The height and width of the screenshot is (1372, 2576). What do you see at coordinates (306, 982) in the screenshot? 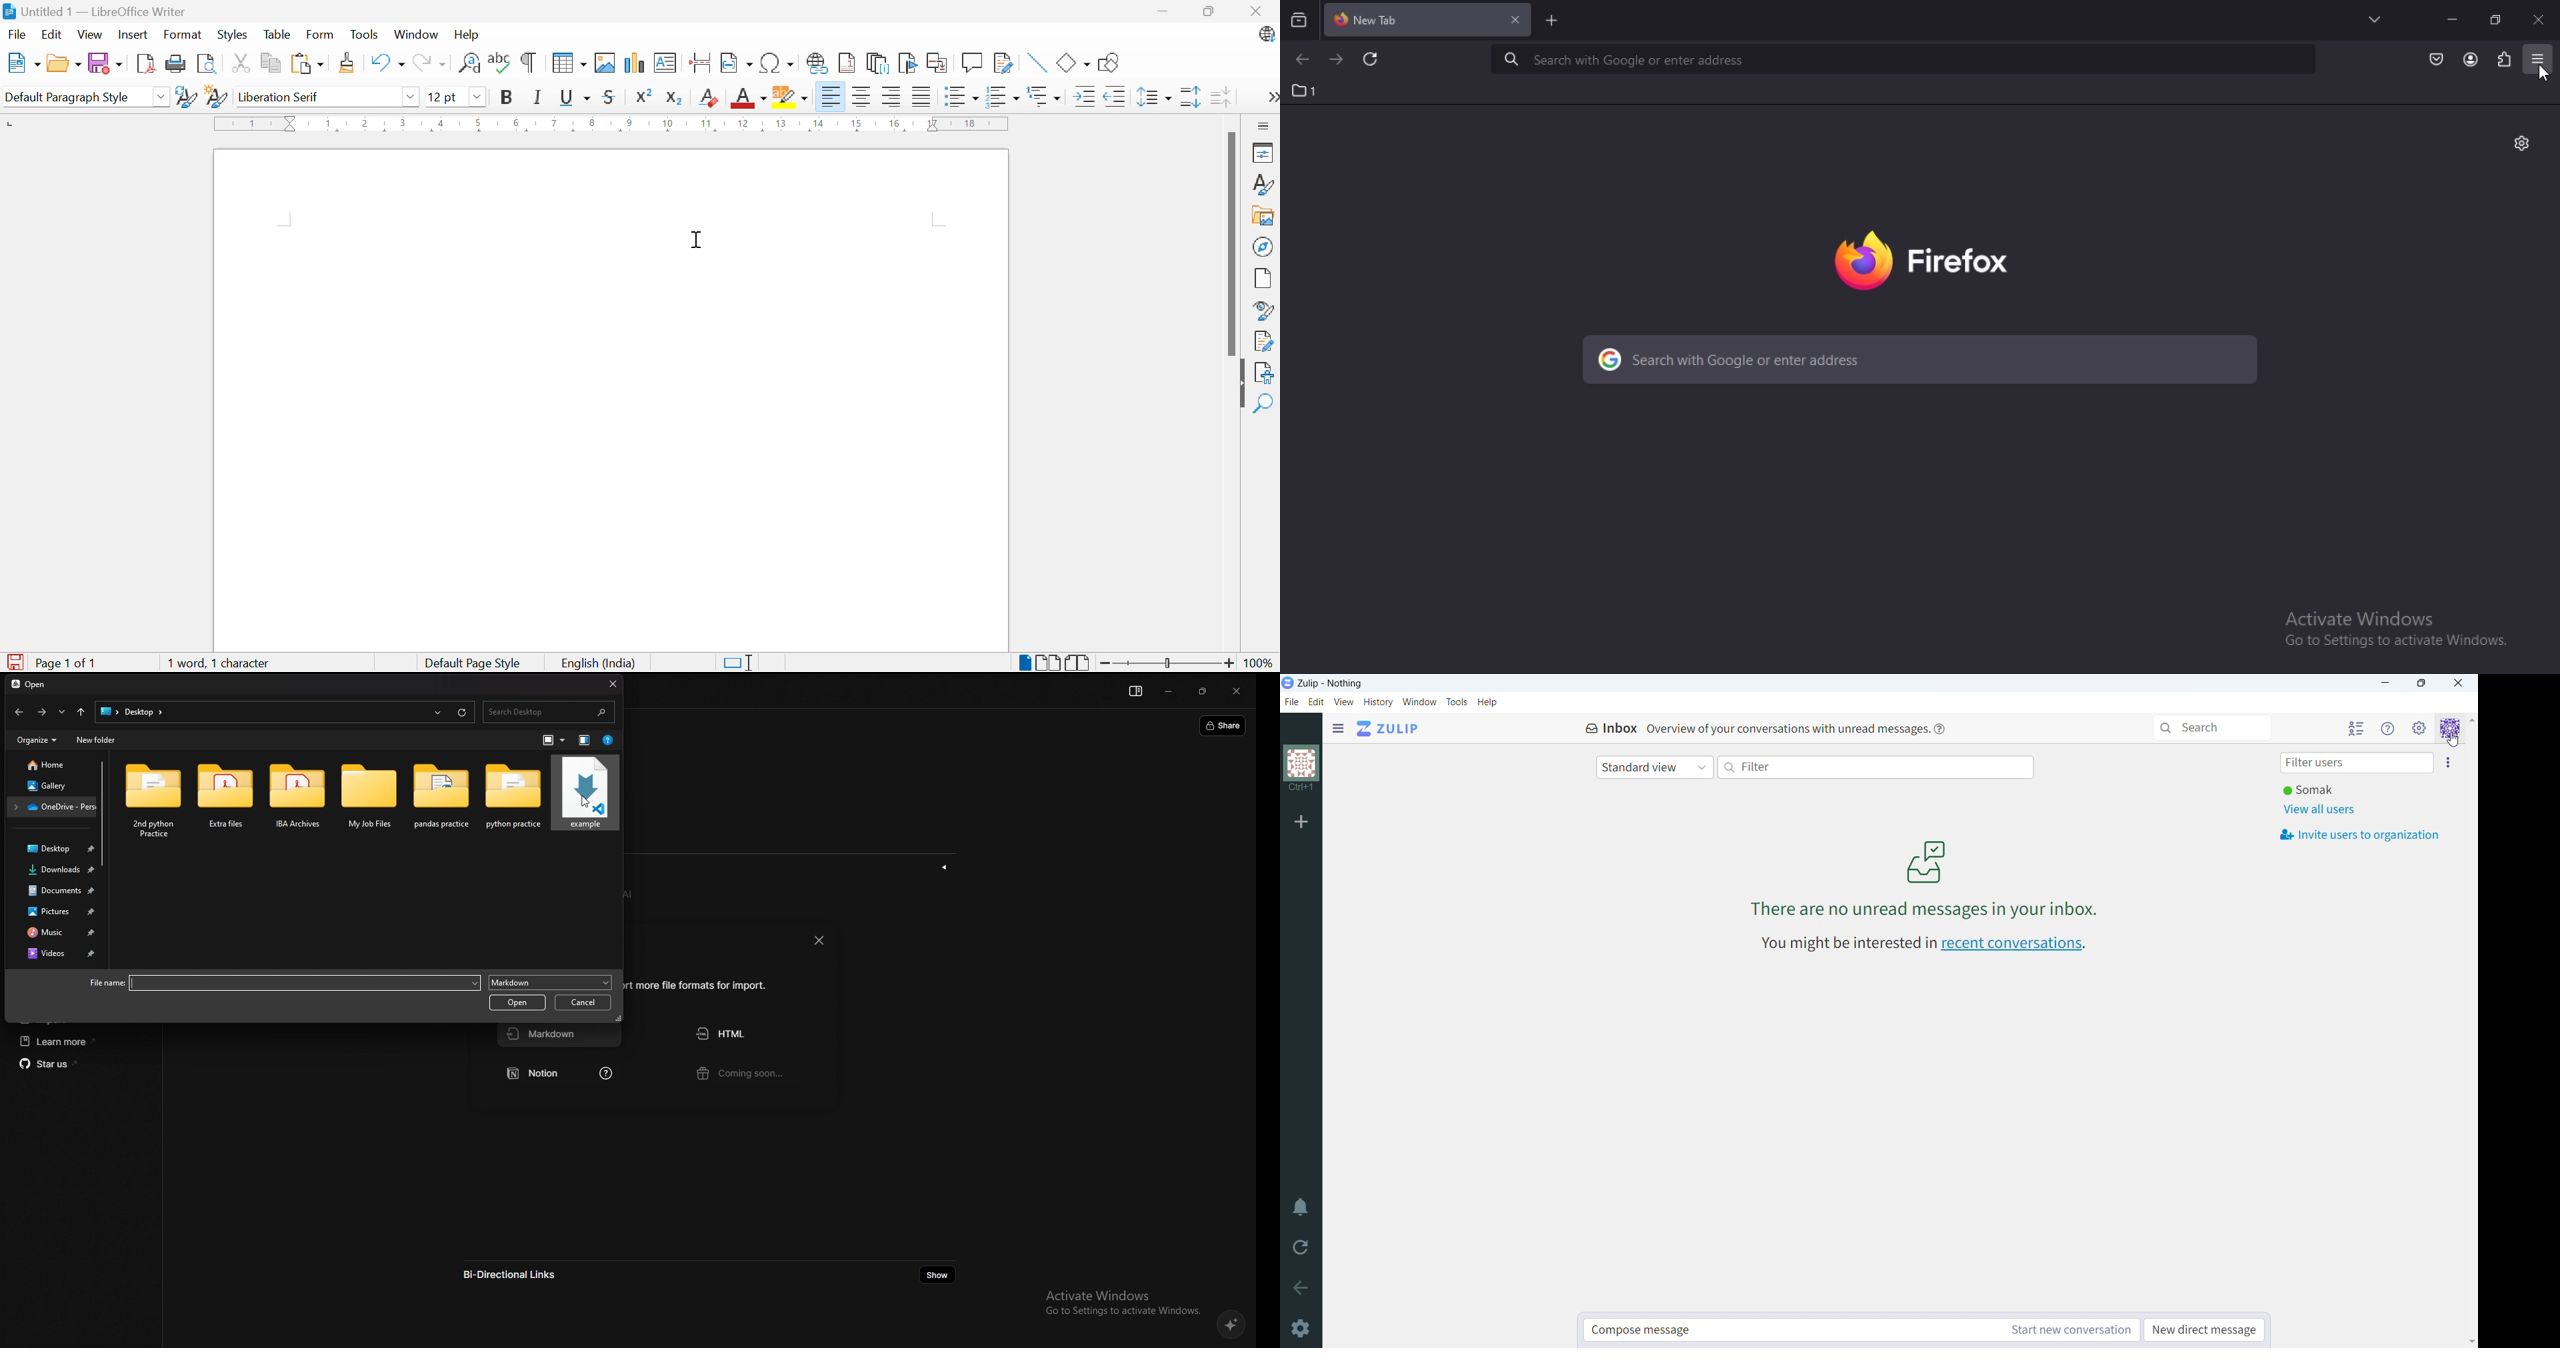
I see `file name input` at bounding box center [306, 982].